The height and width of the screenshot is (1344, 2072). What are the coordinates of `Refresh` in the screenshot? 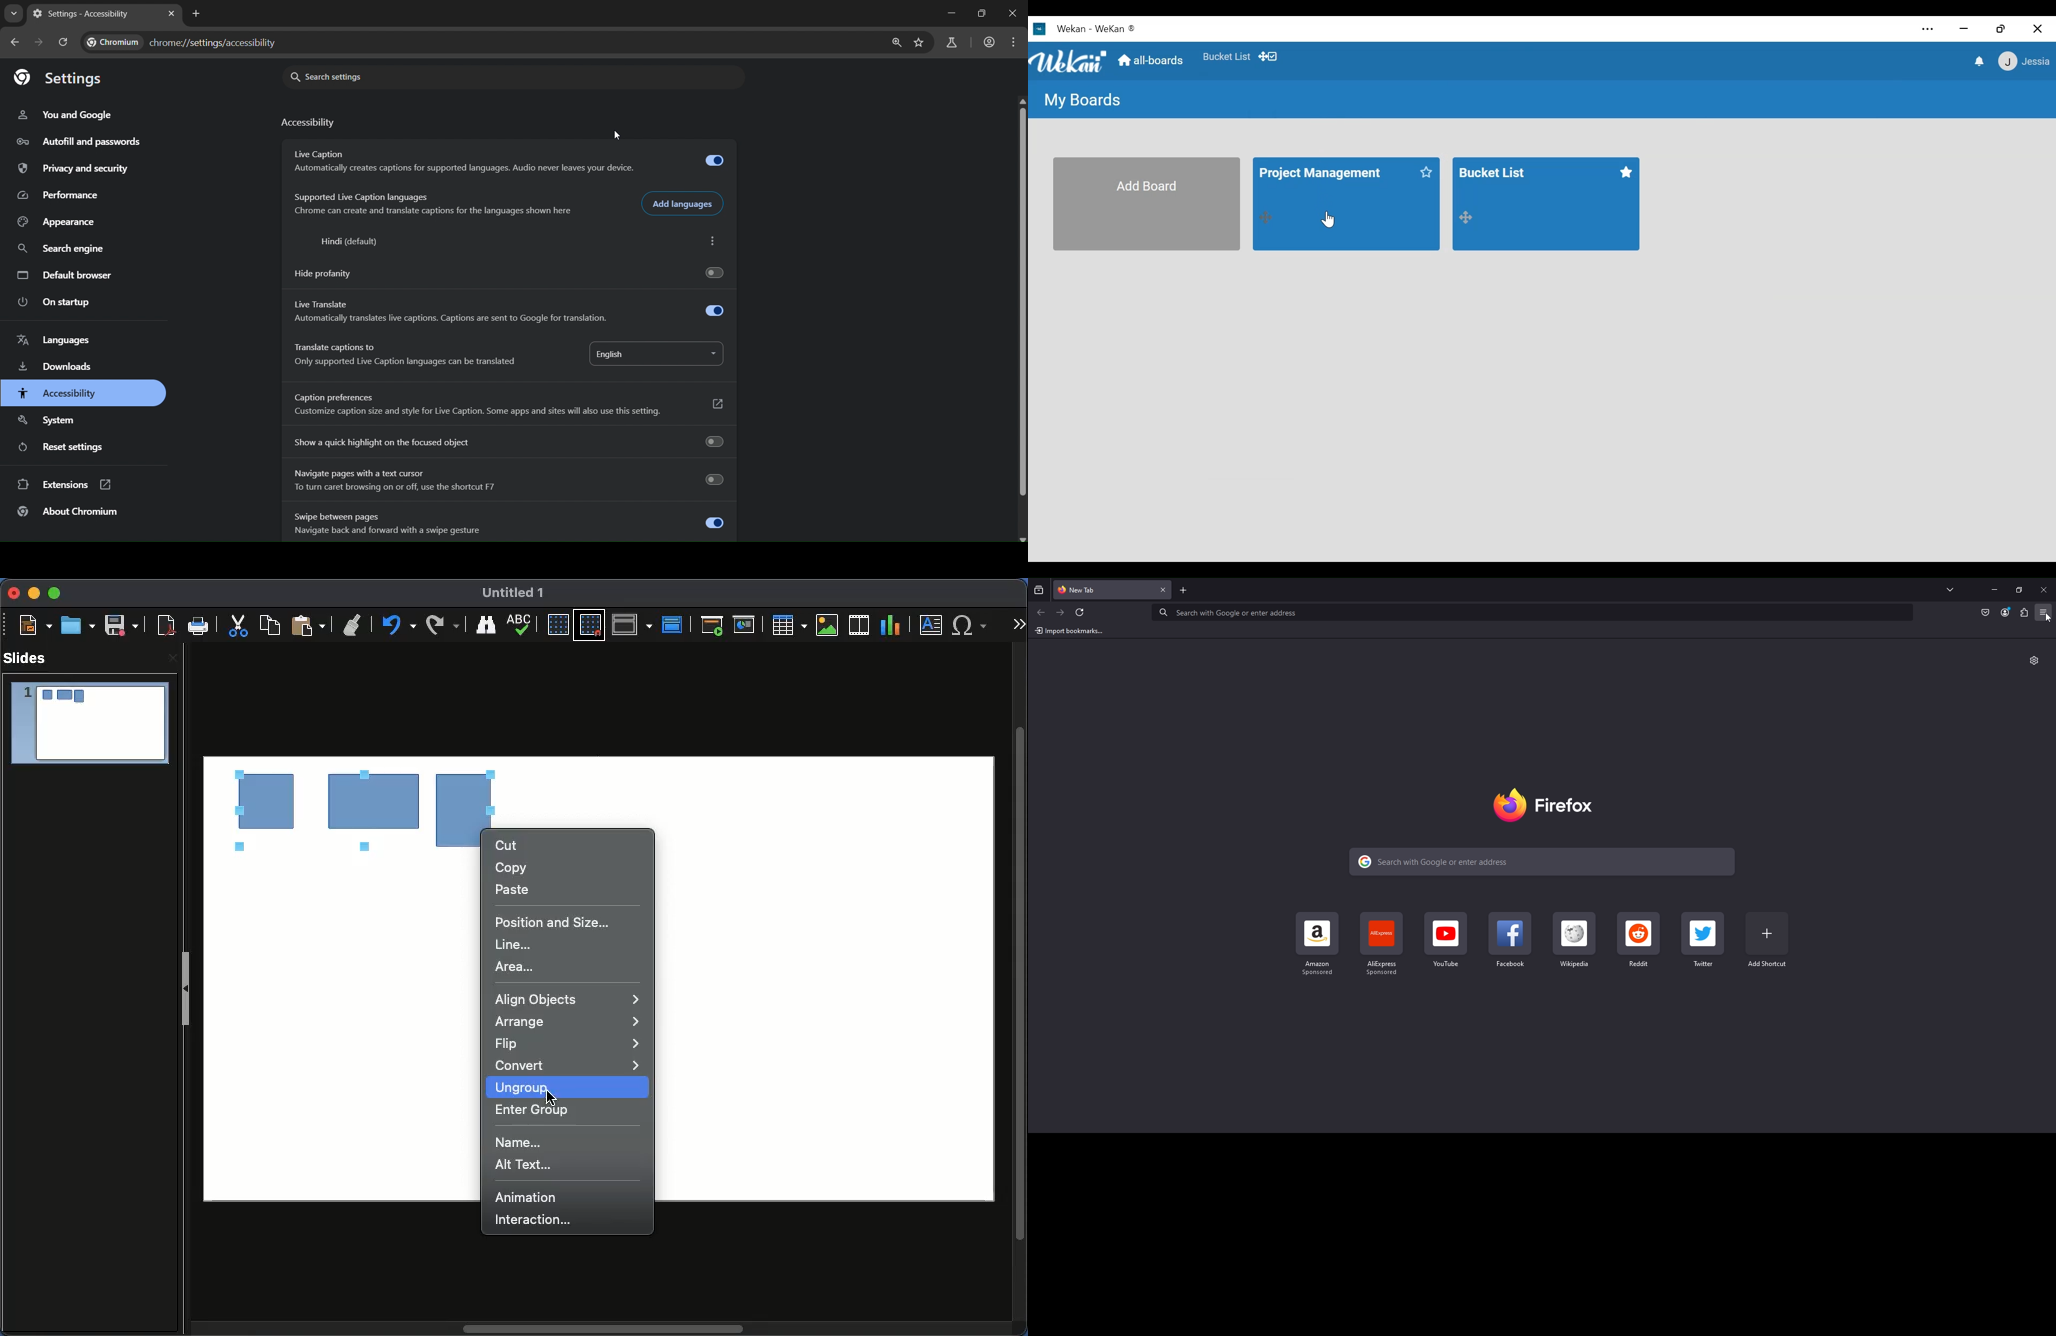 It's located at (1080, 612).